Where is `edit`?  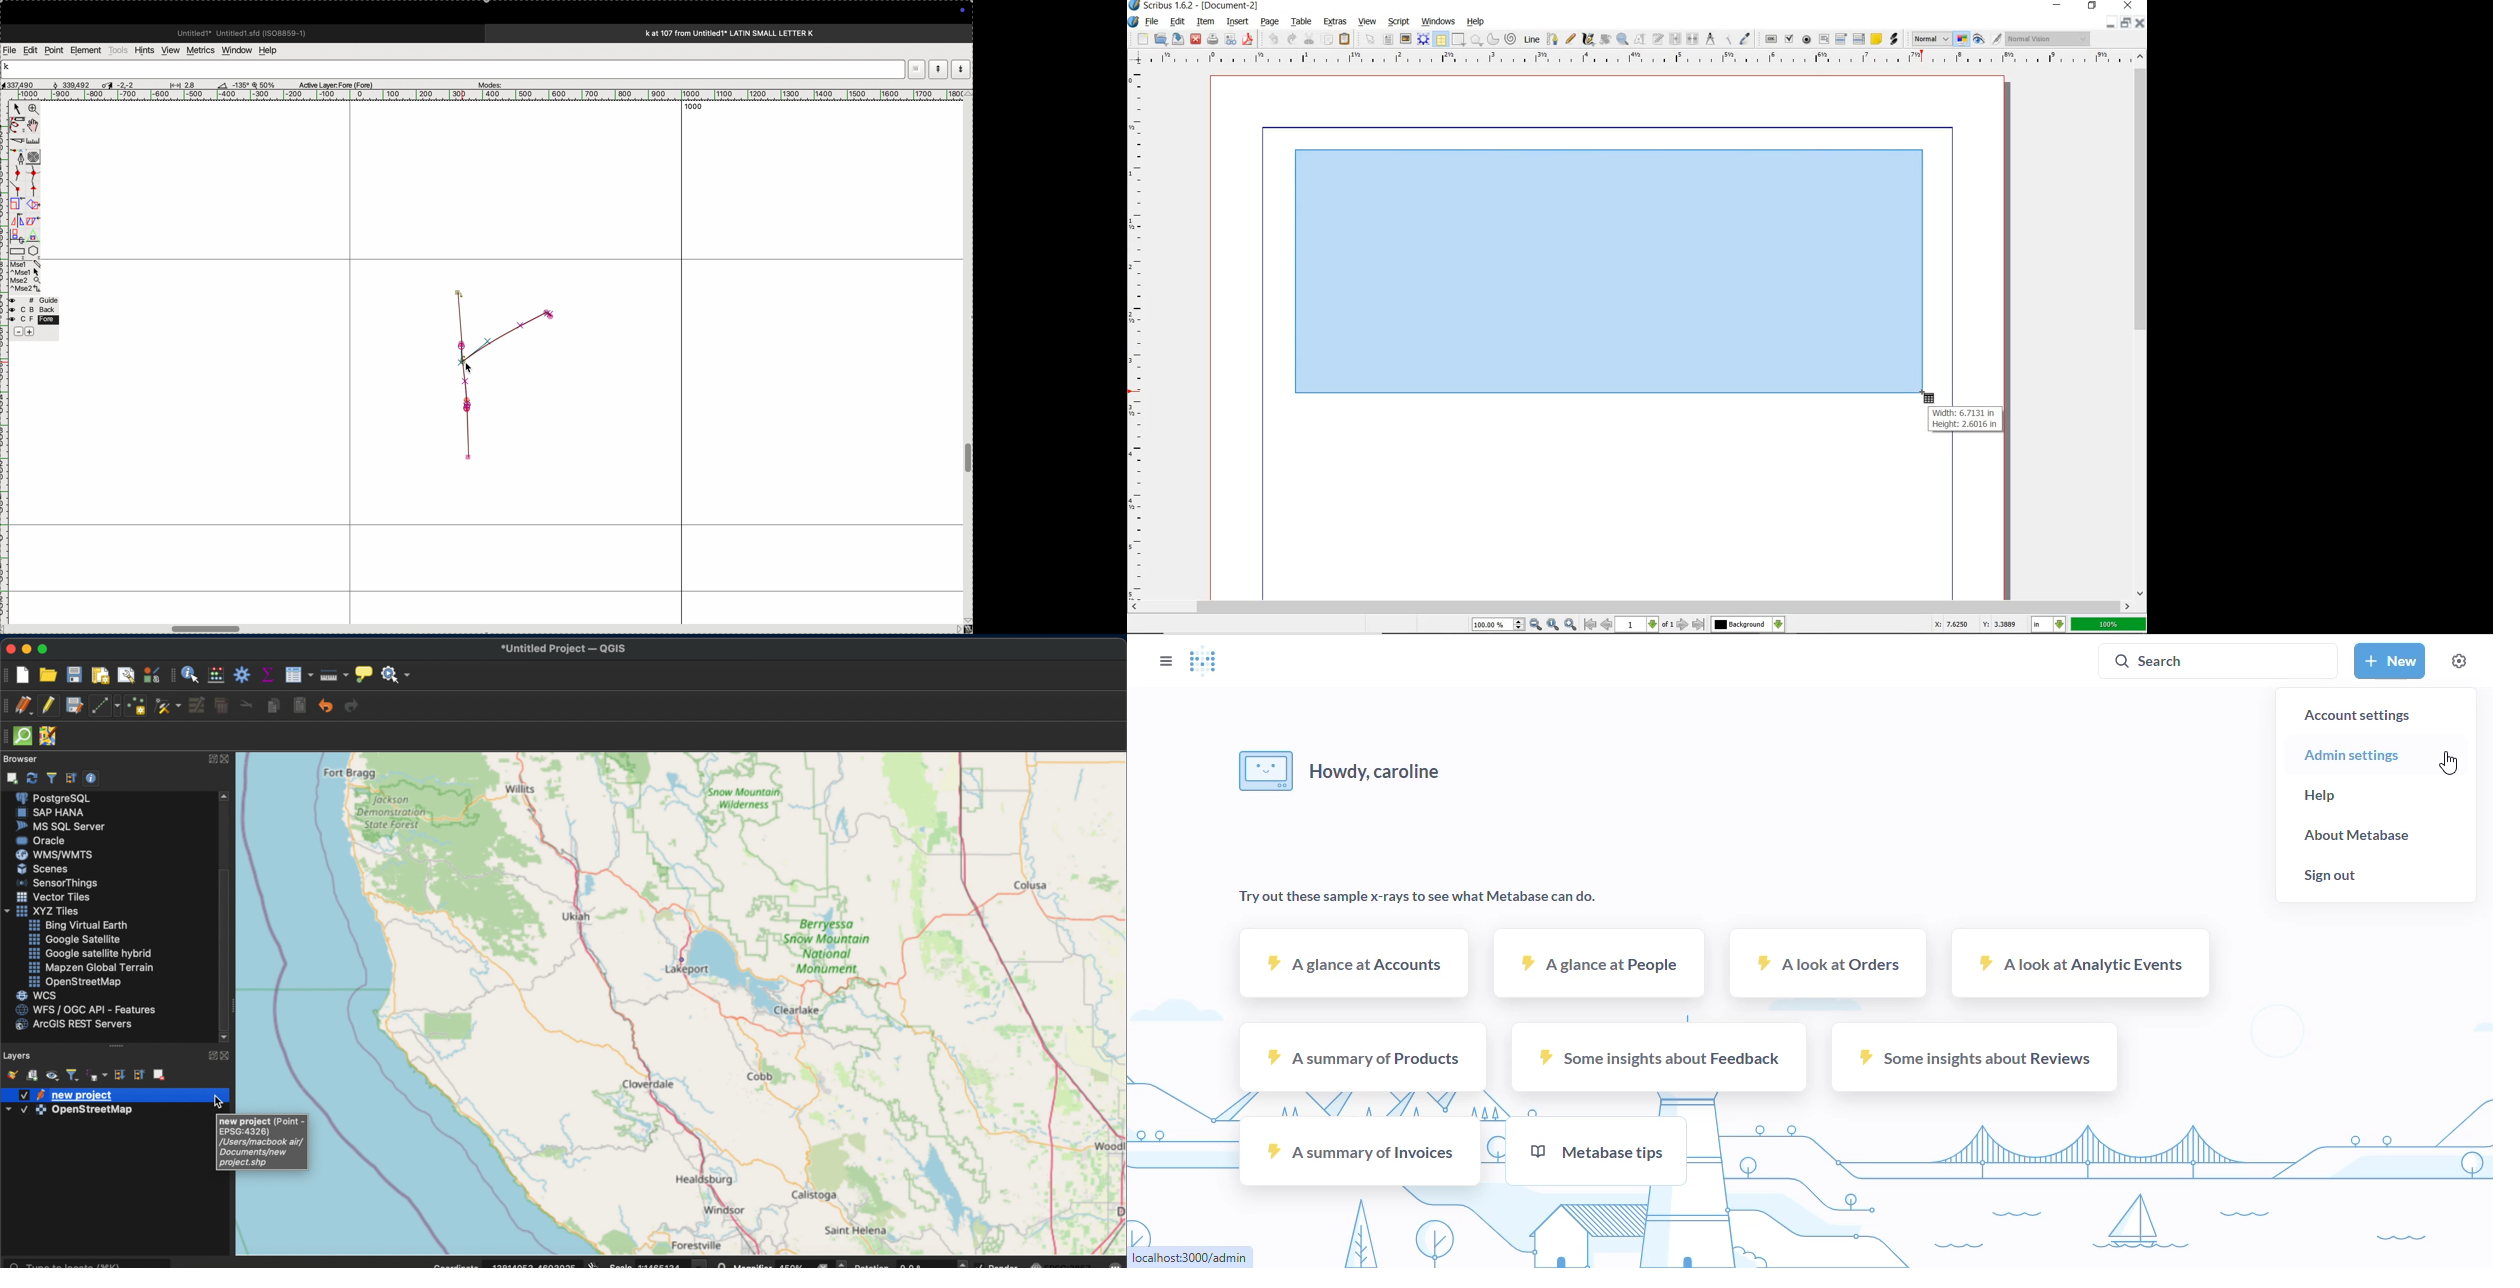
edit is located at coordinates (1178, 22).